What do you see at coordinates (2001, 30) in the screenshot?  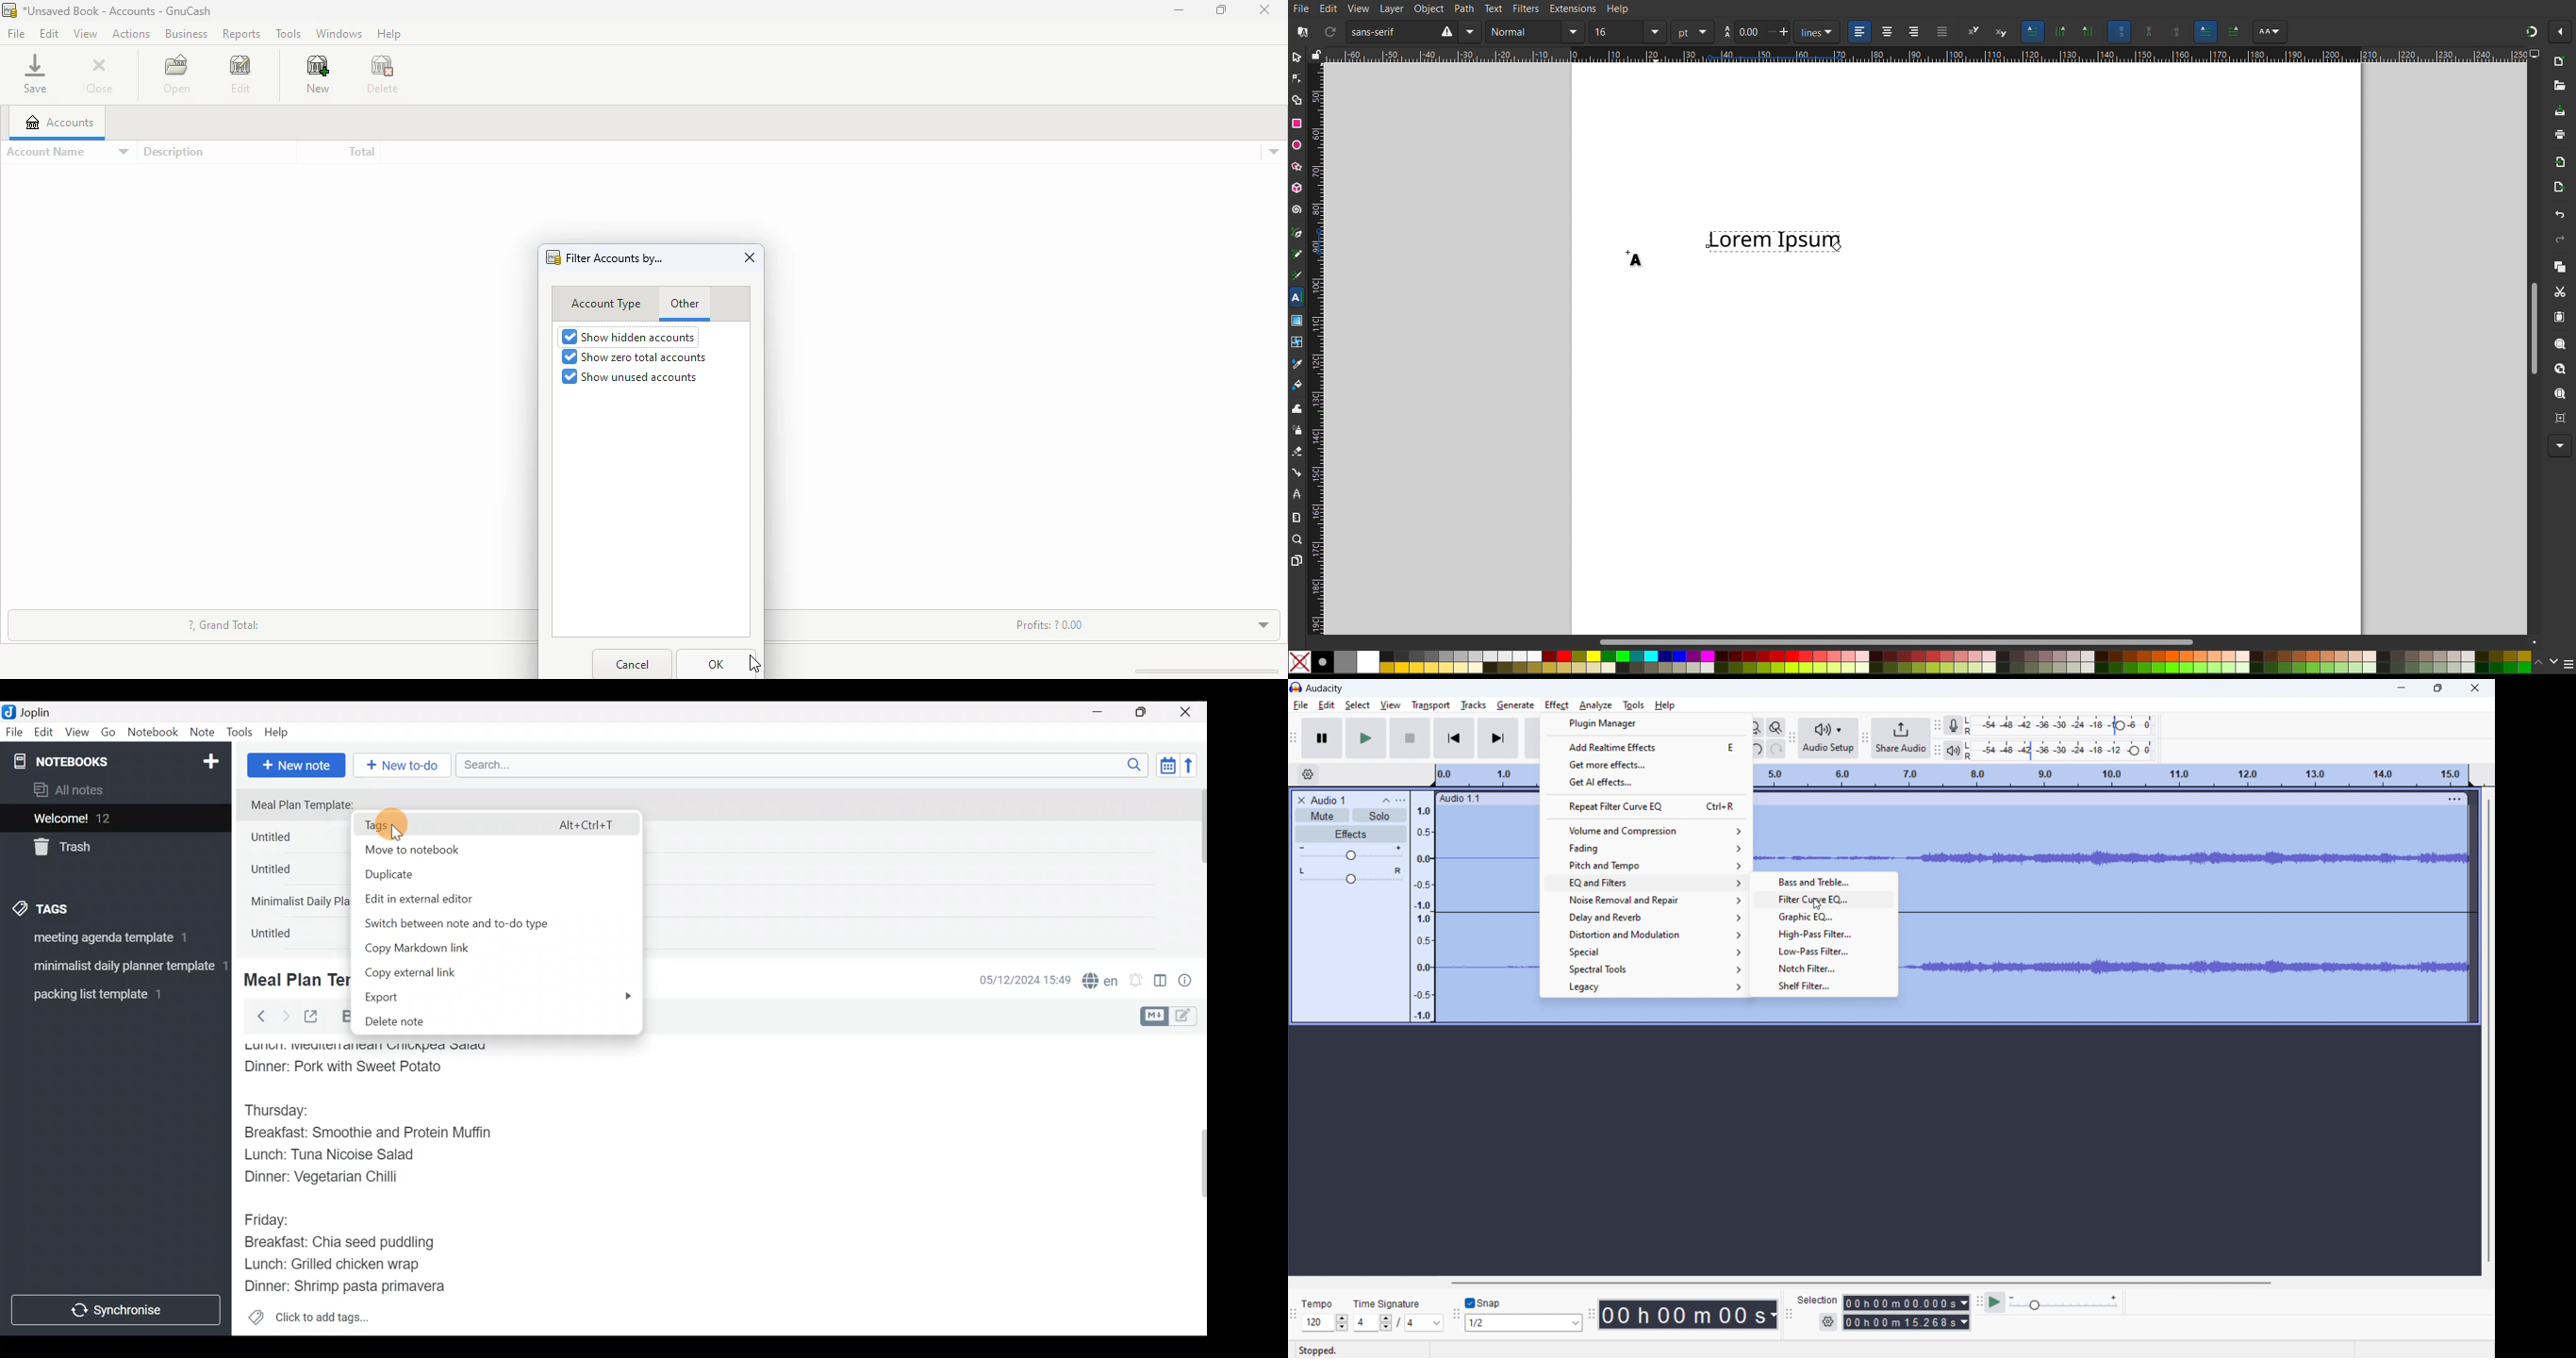 I see `subscript` at bounding box center [2001, 30].